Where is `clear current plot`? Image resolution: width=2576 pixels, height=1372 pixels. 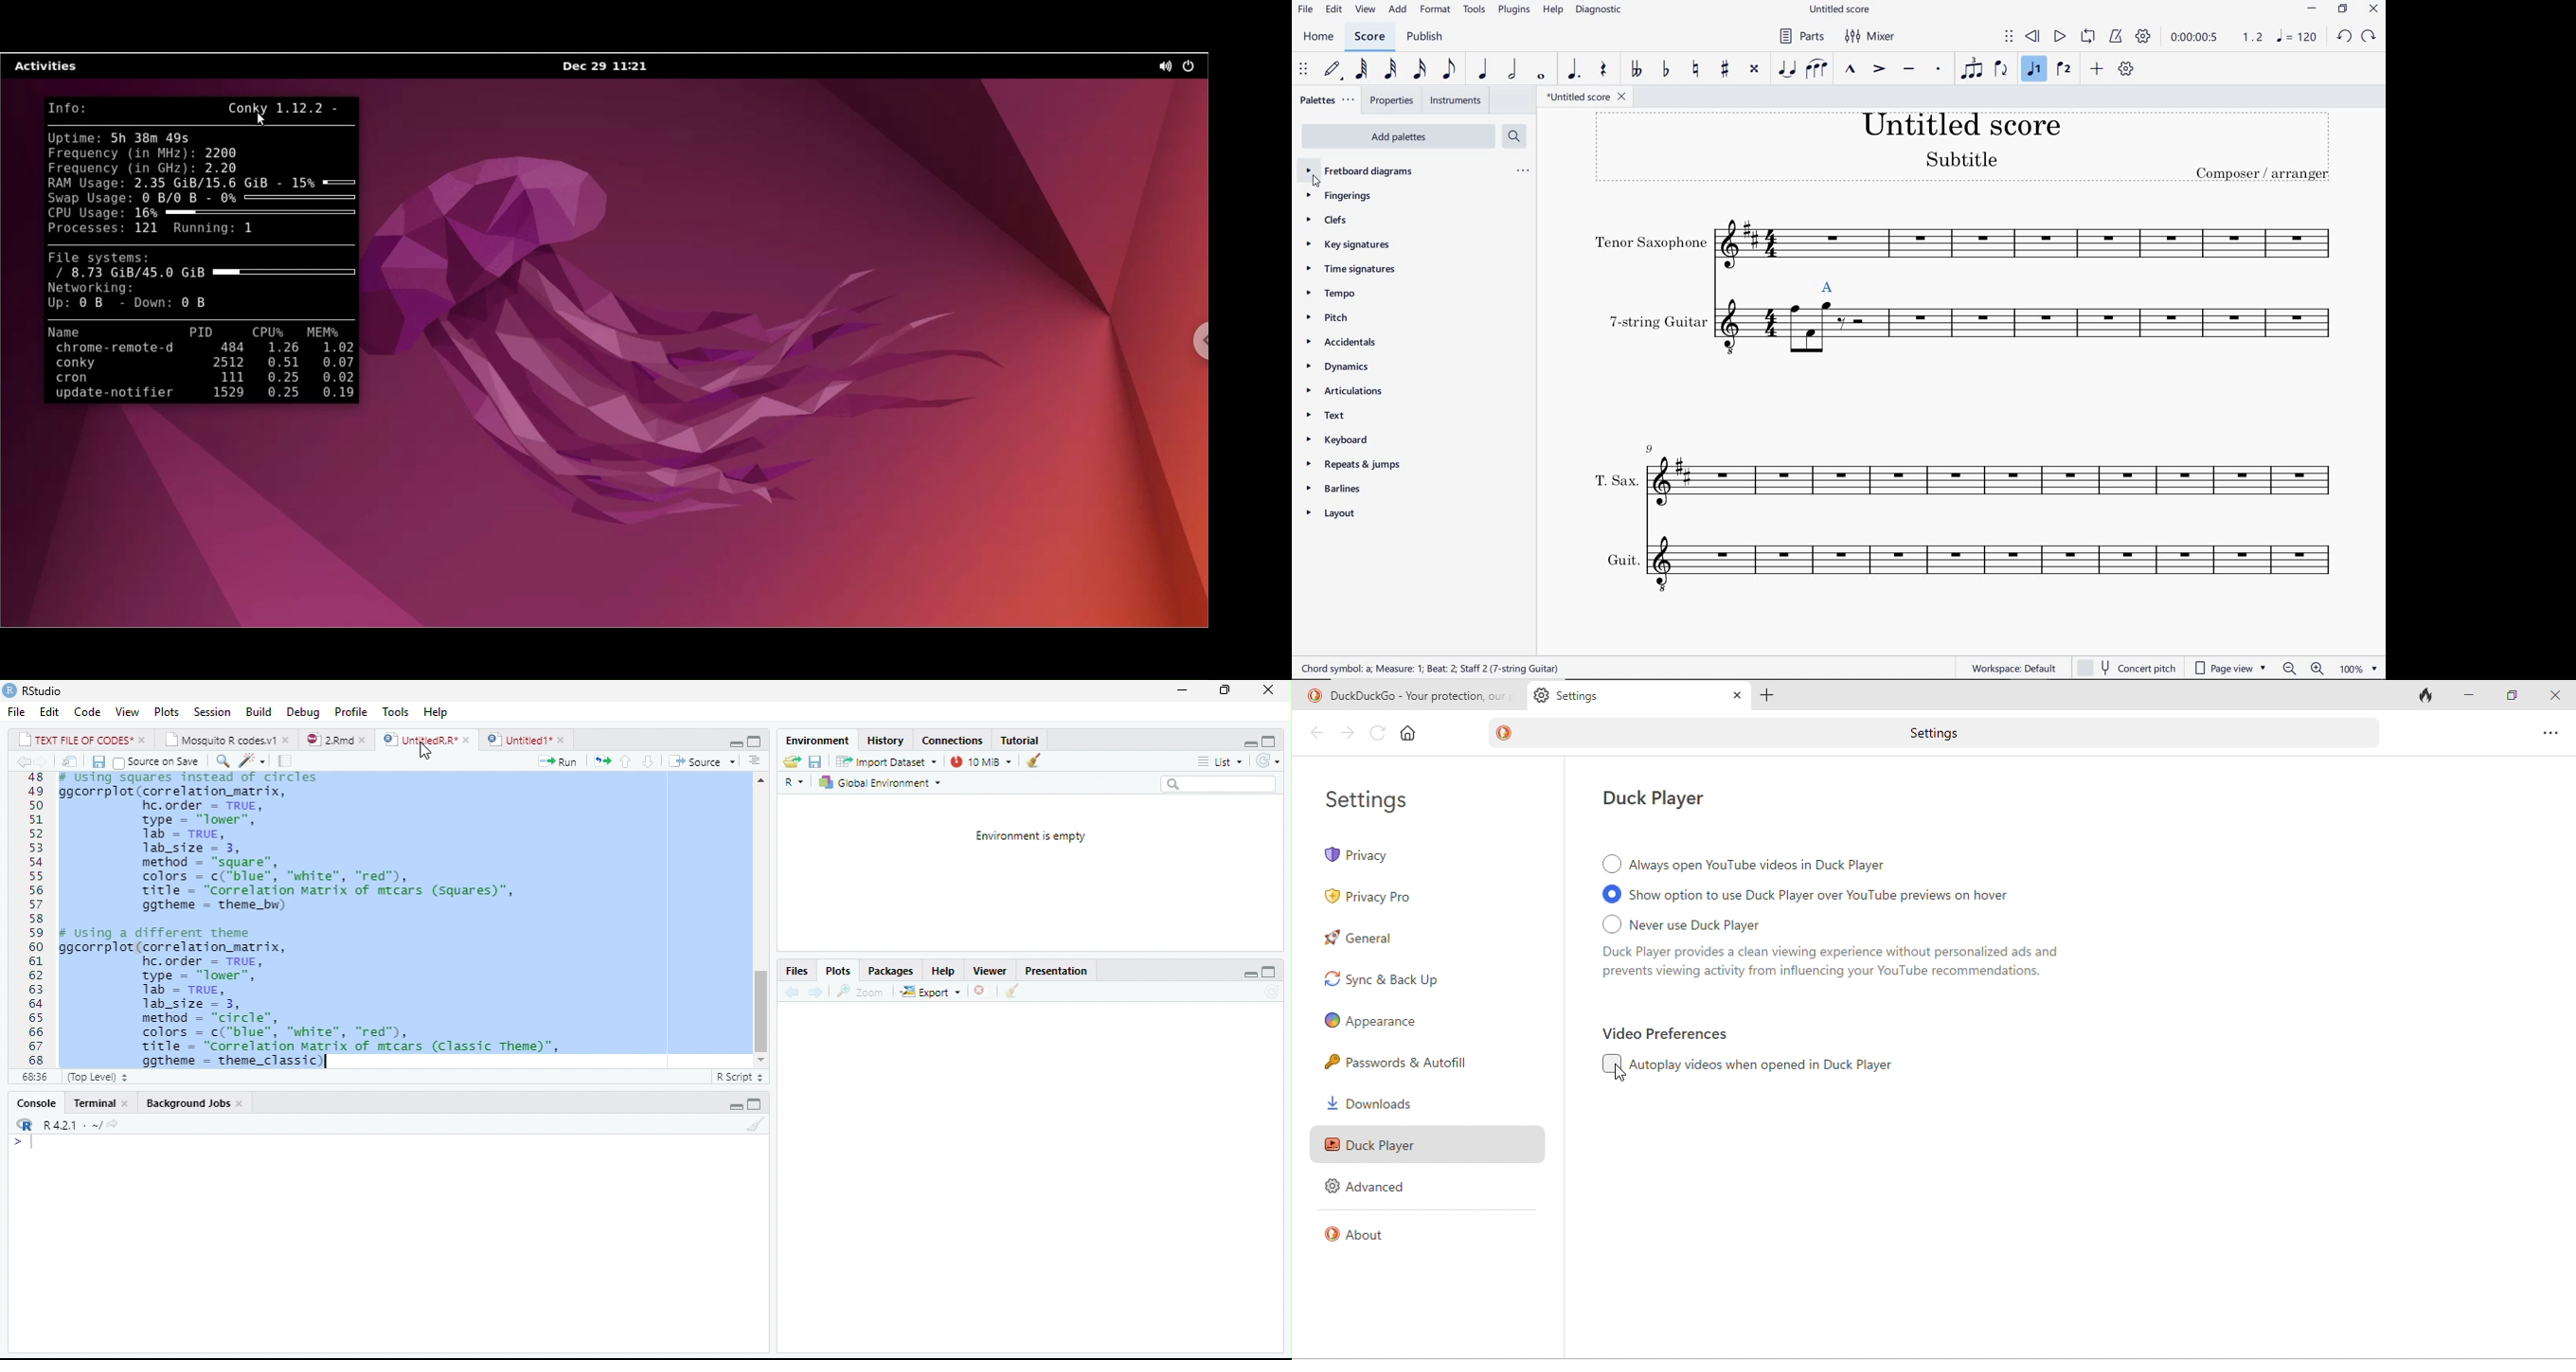 clear current plot is located at coordinates (978, 992).